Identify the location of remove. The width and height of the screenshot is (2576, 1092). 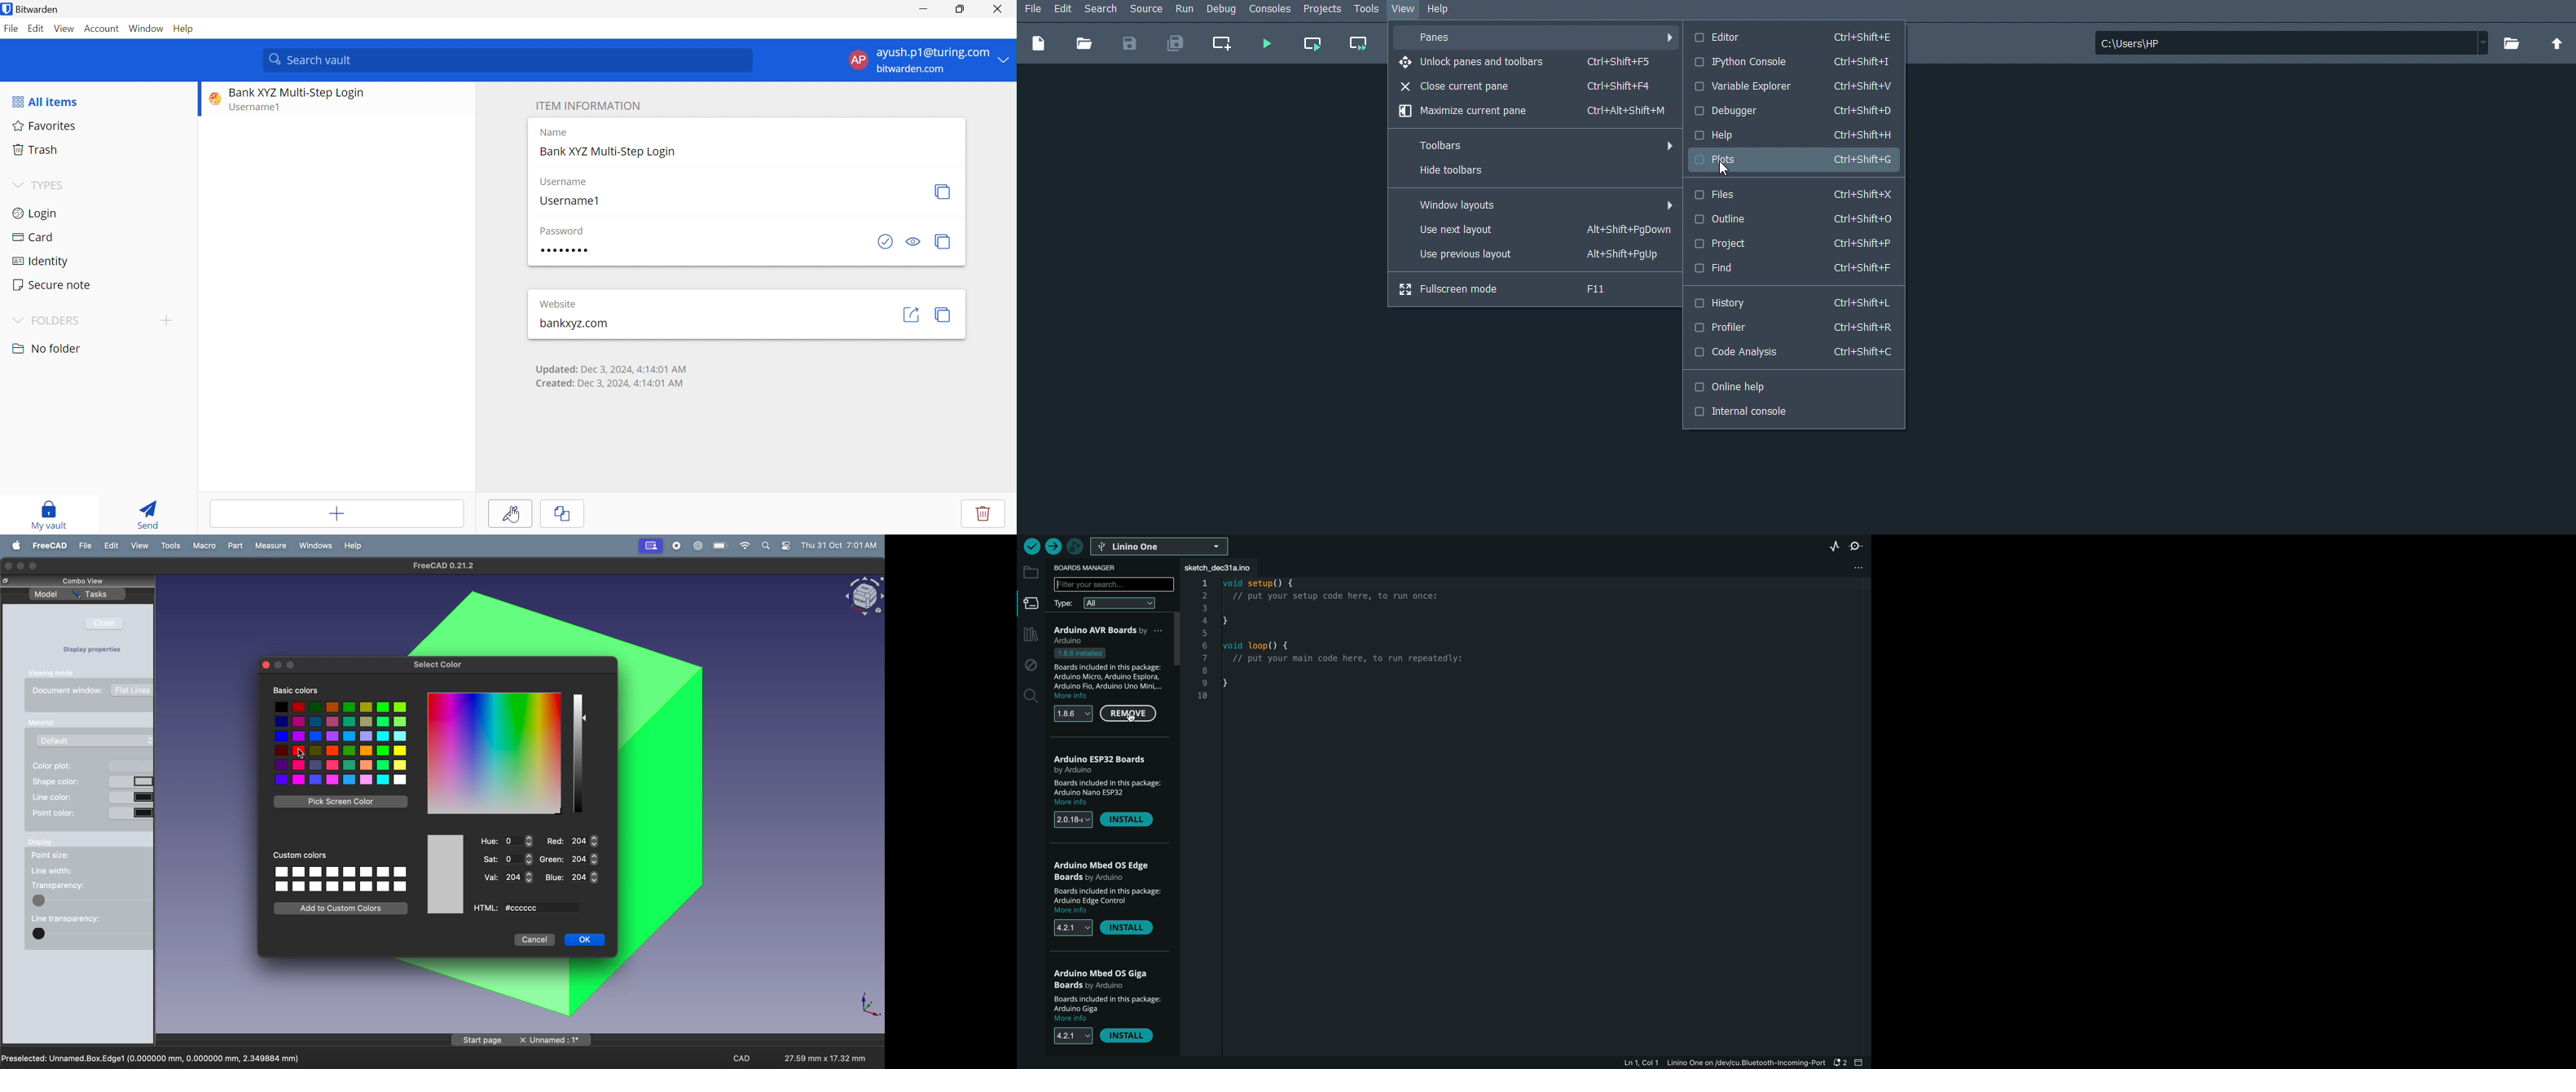
(1130, 714).